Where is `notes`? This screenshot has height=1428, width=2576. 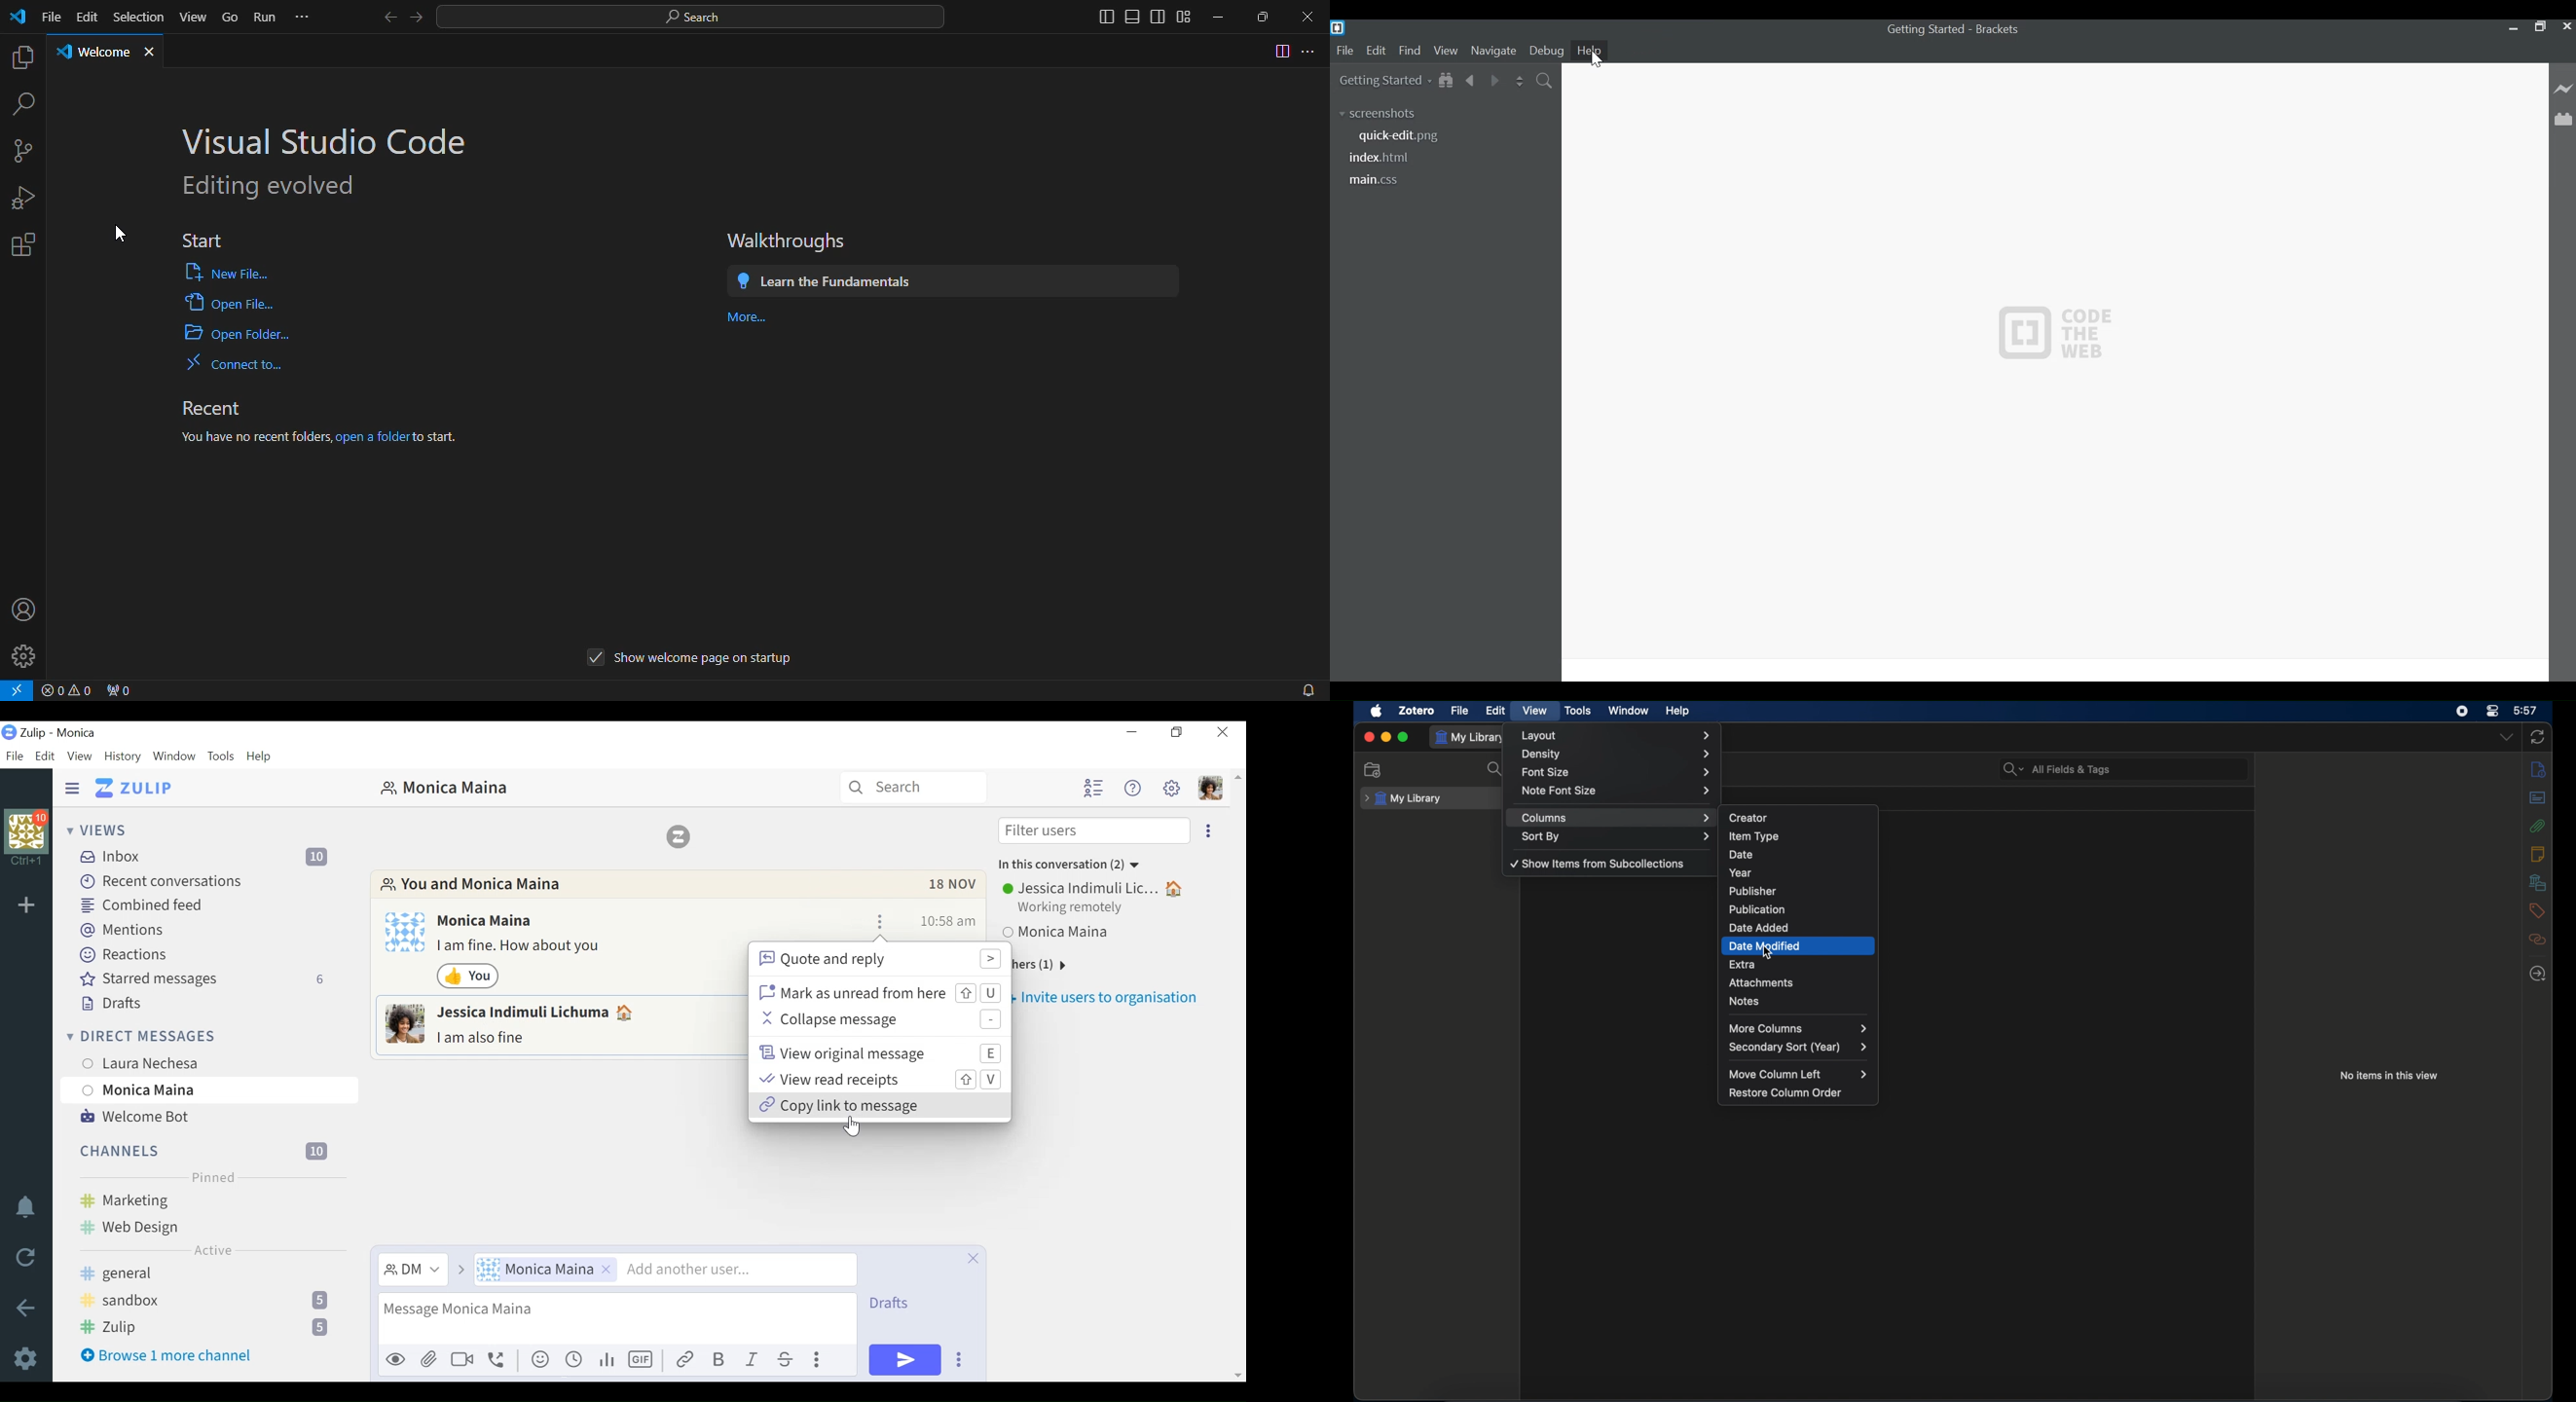 notes is located at coordinates (2536, 853).